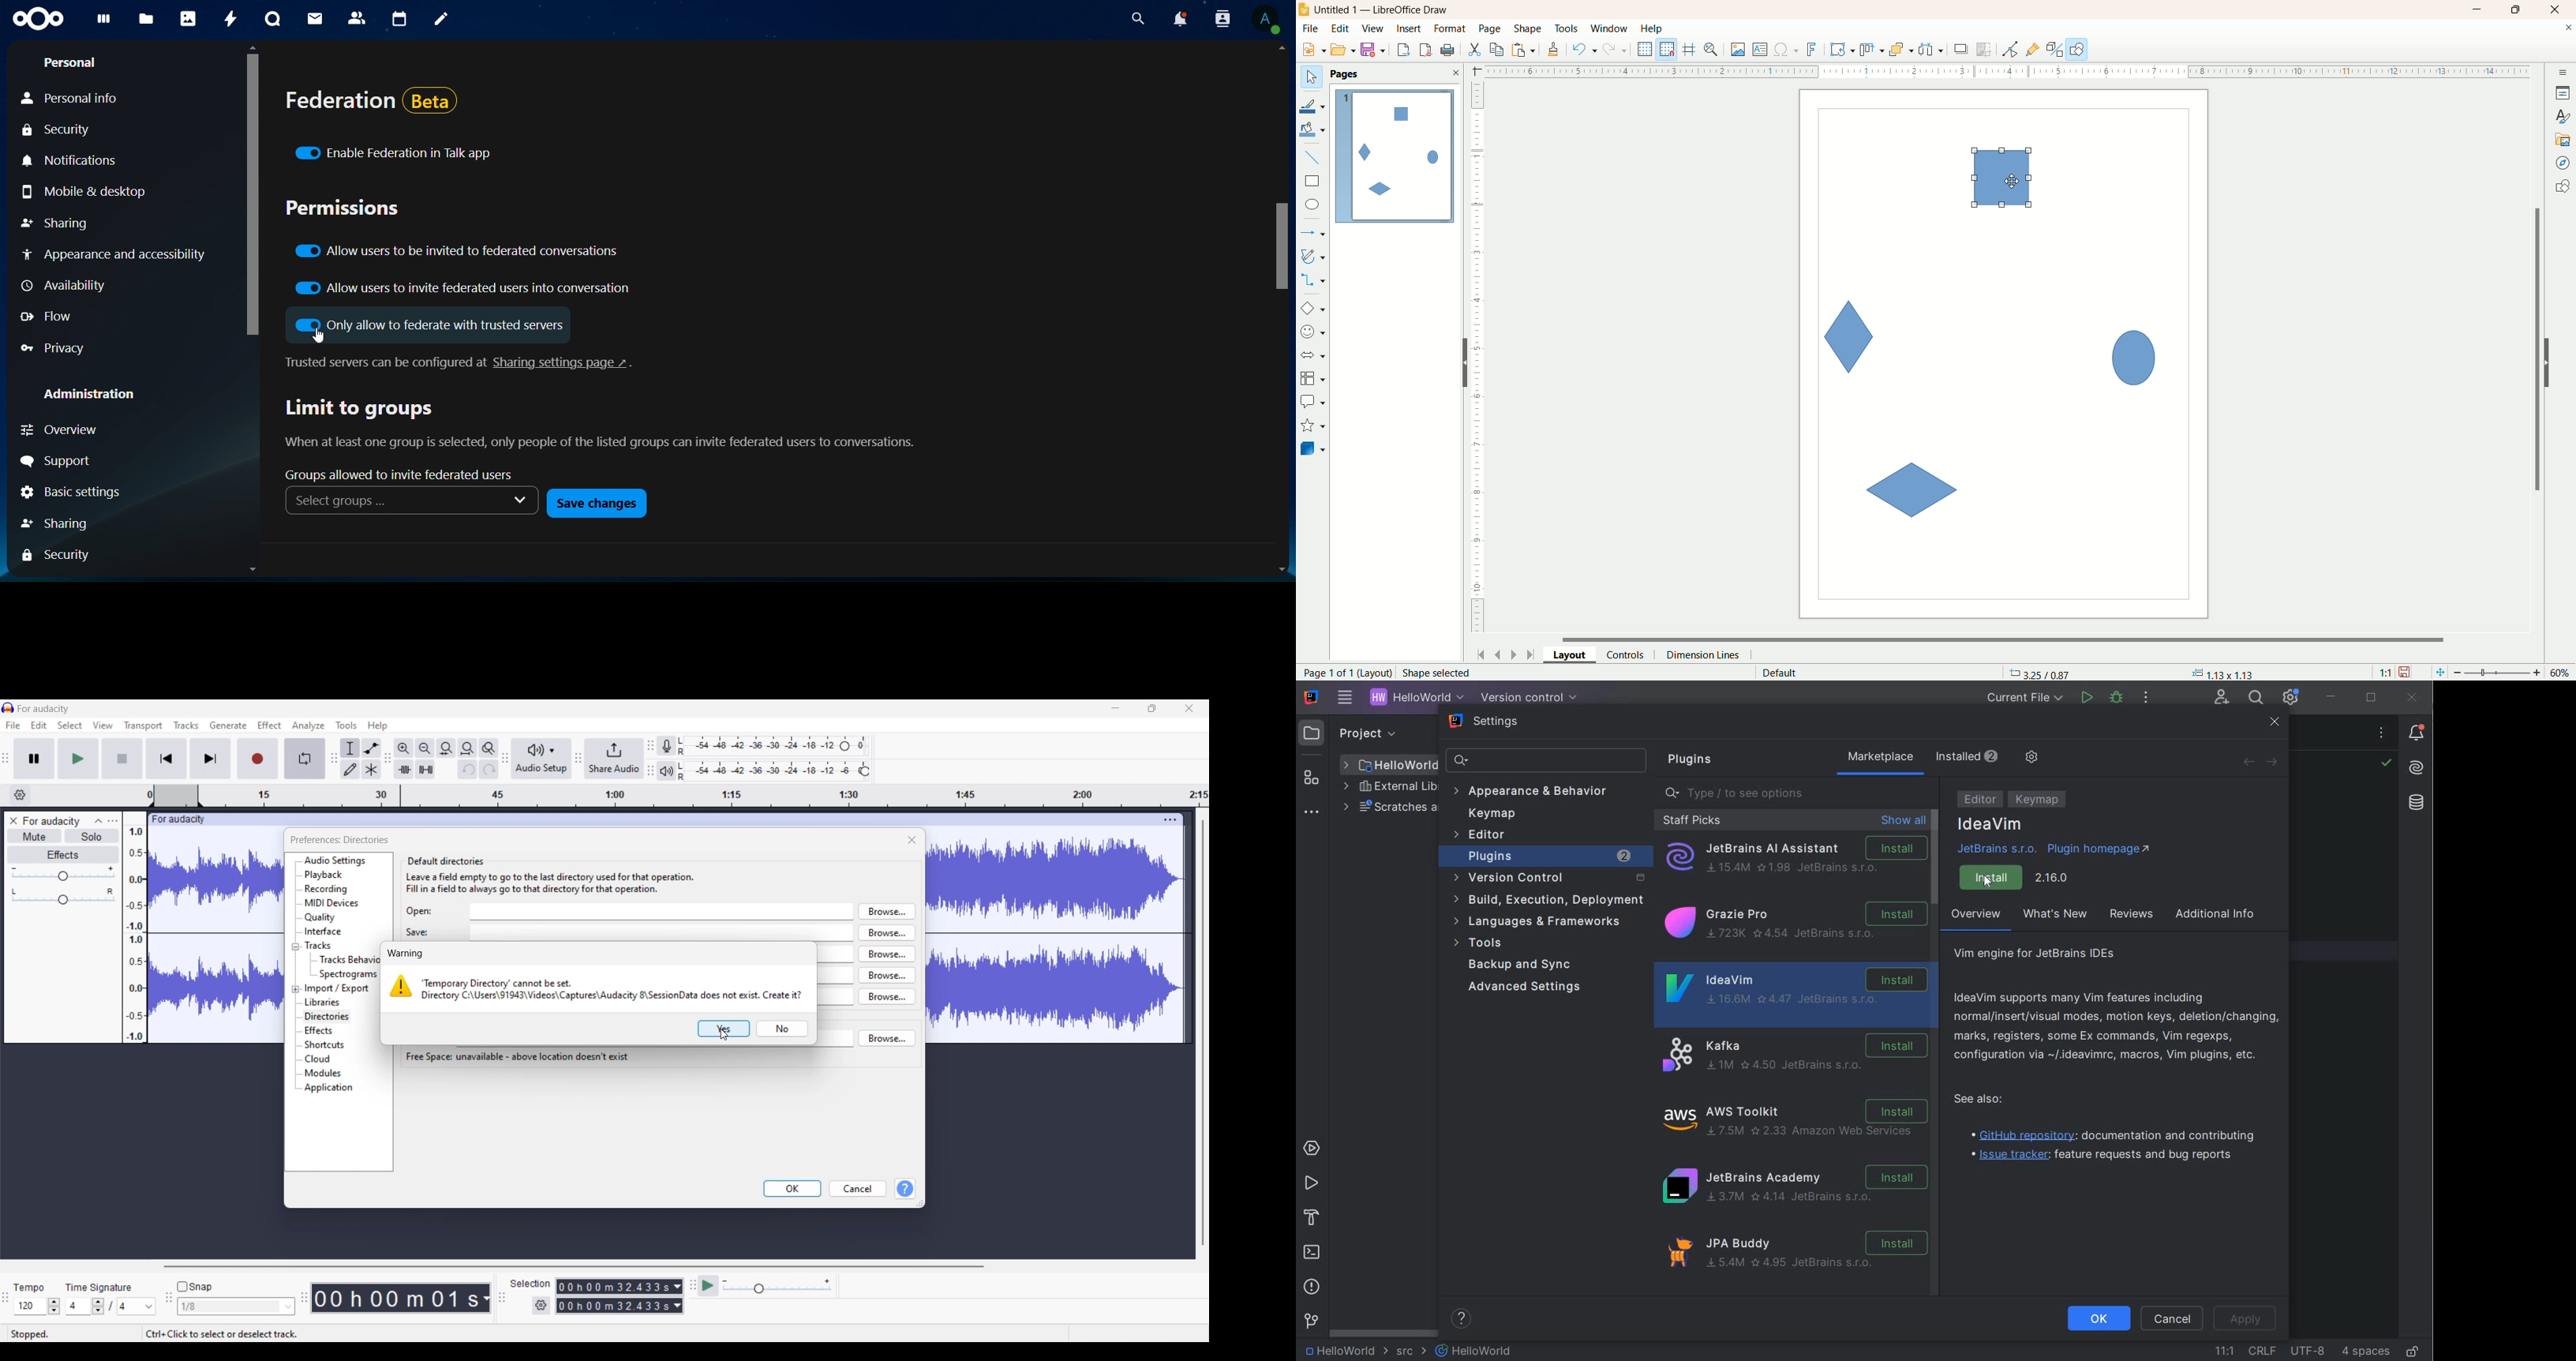  What do you see at coordinates (1713, 49) in the screenshot?
I see `zo` at bounding box center [1713, 49].